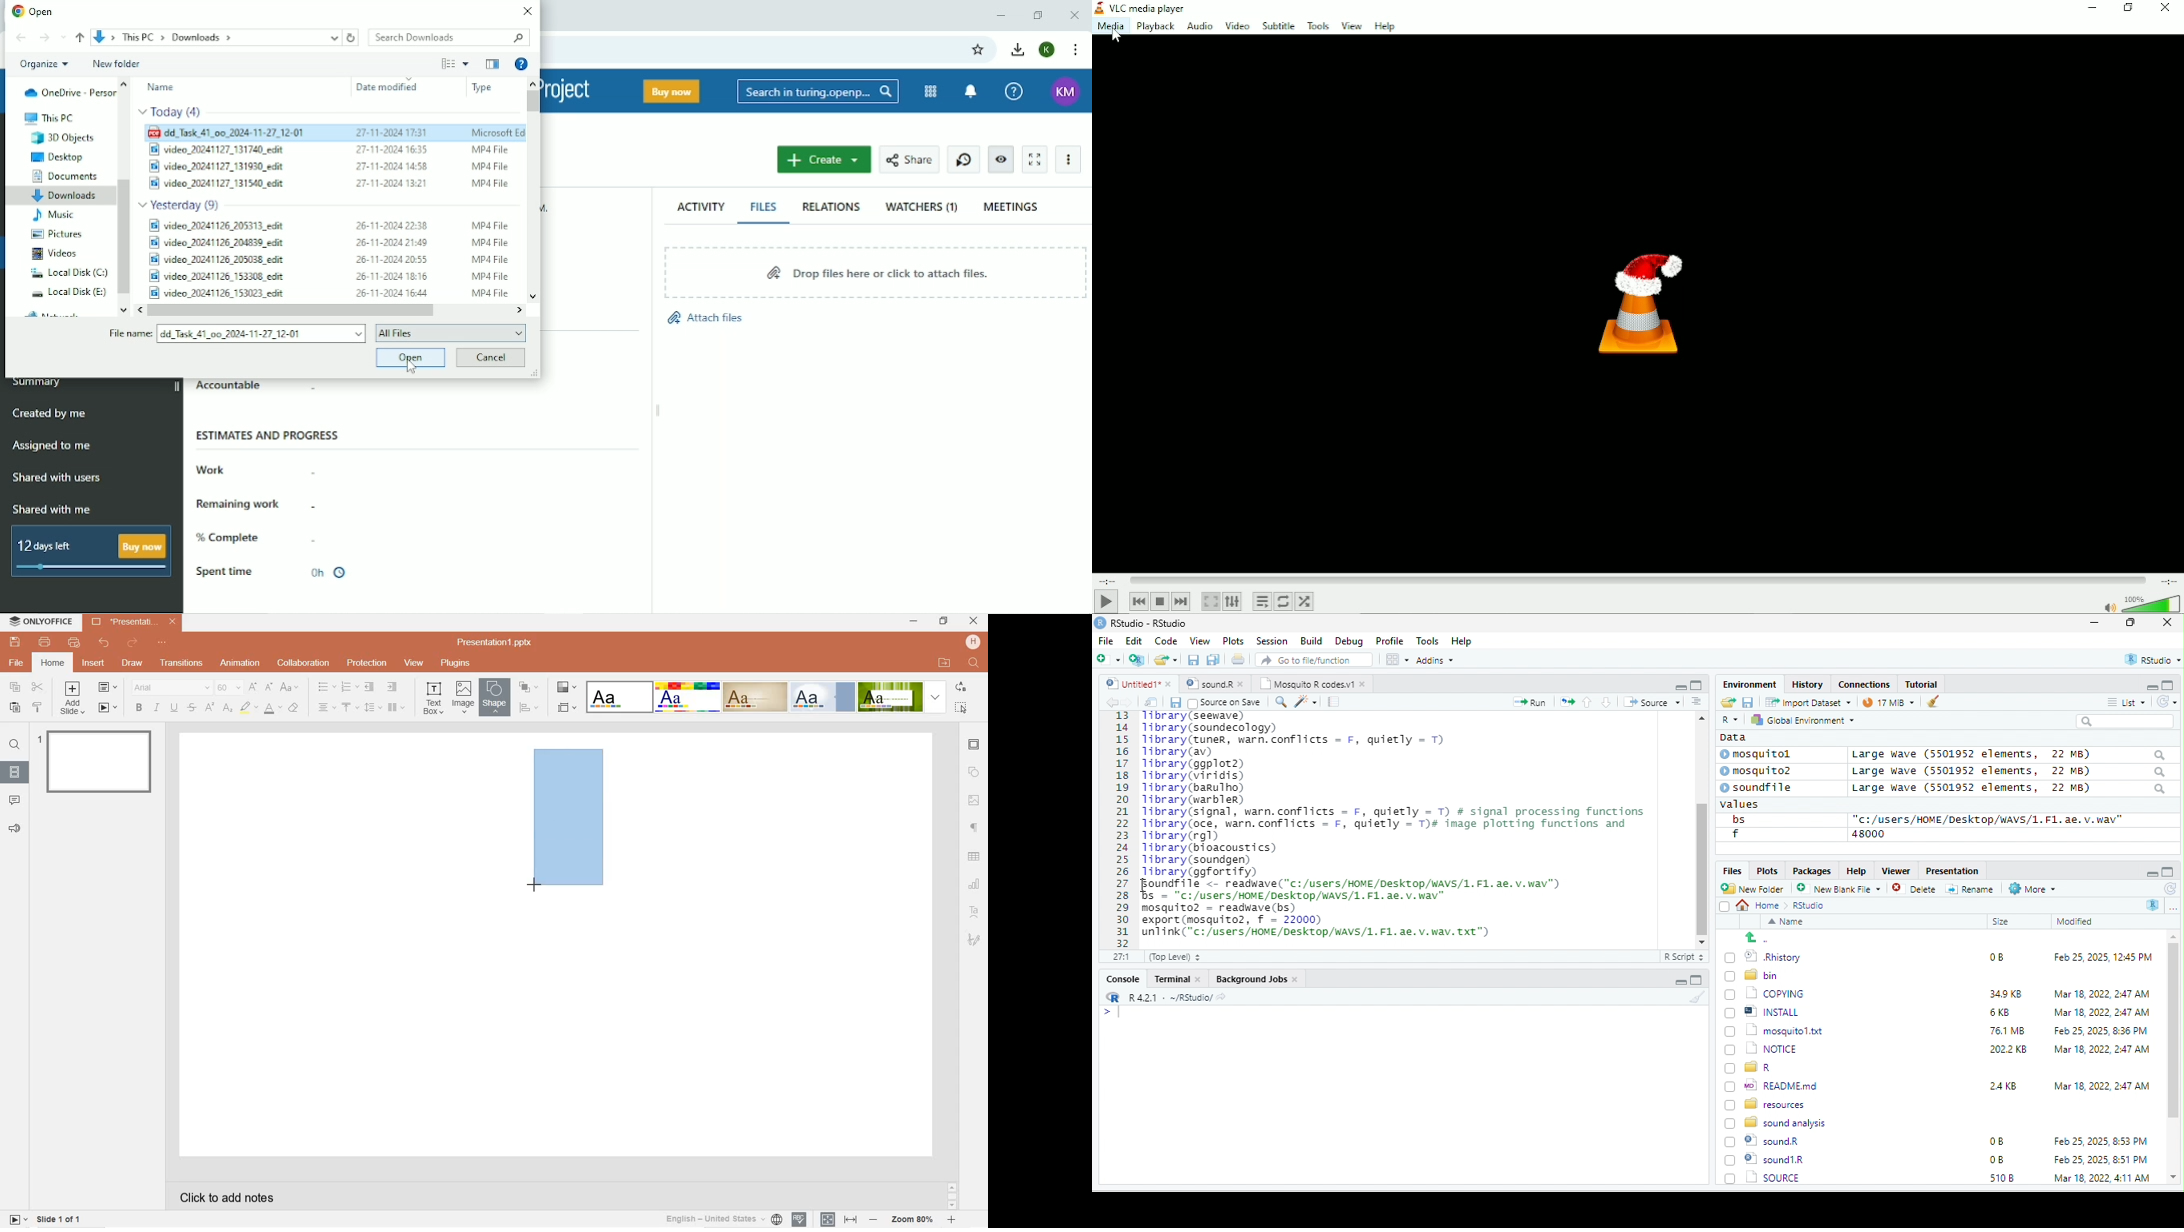  I want to click on signature, so click(975, 939).